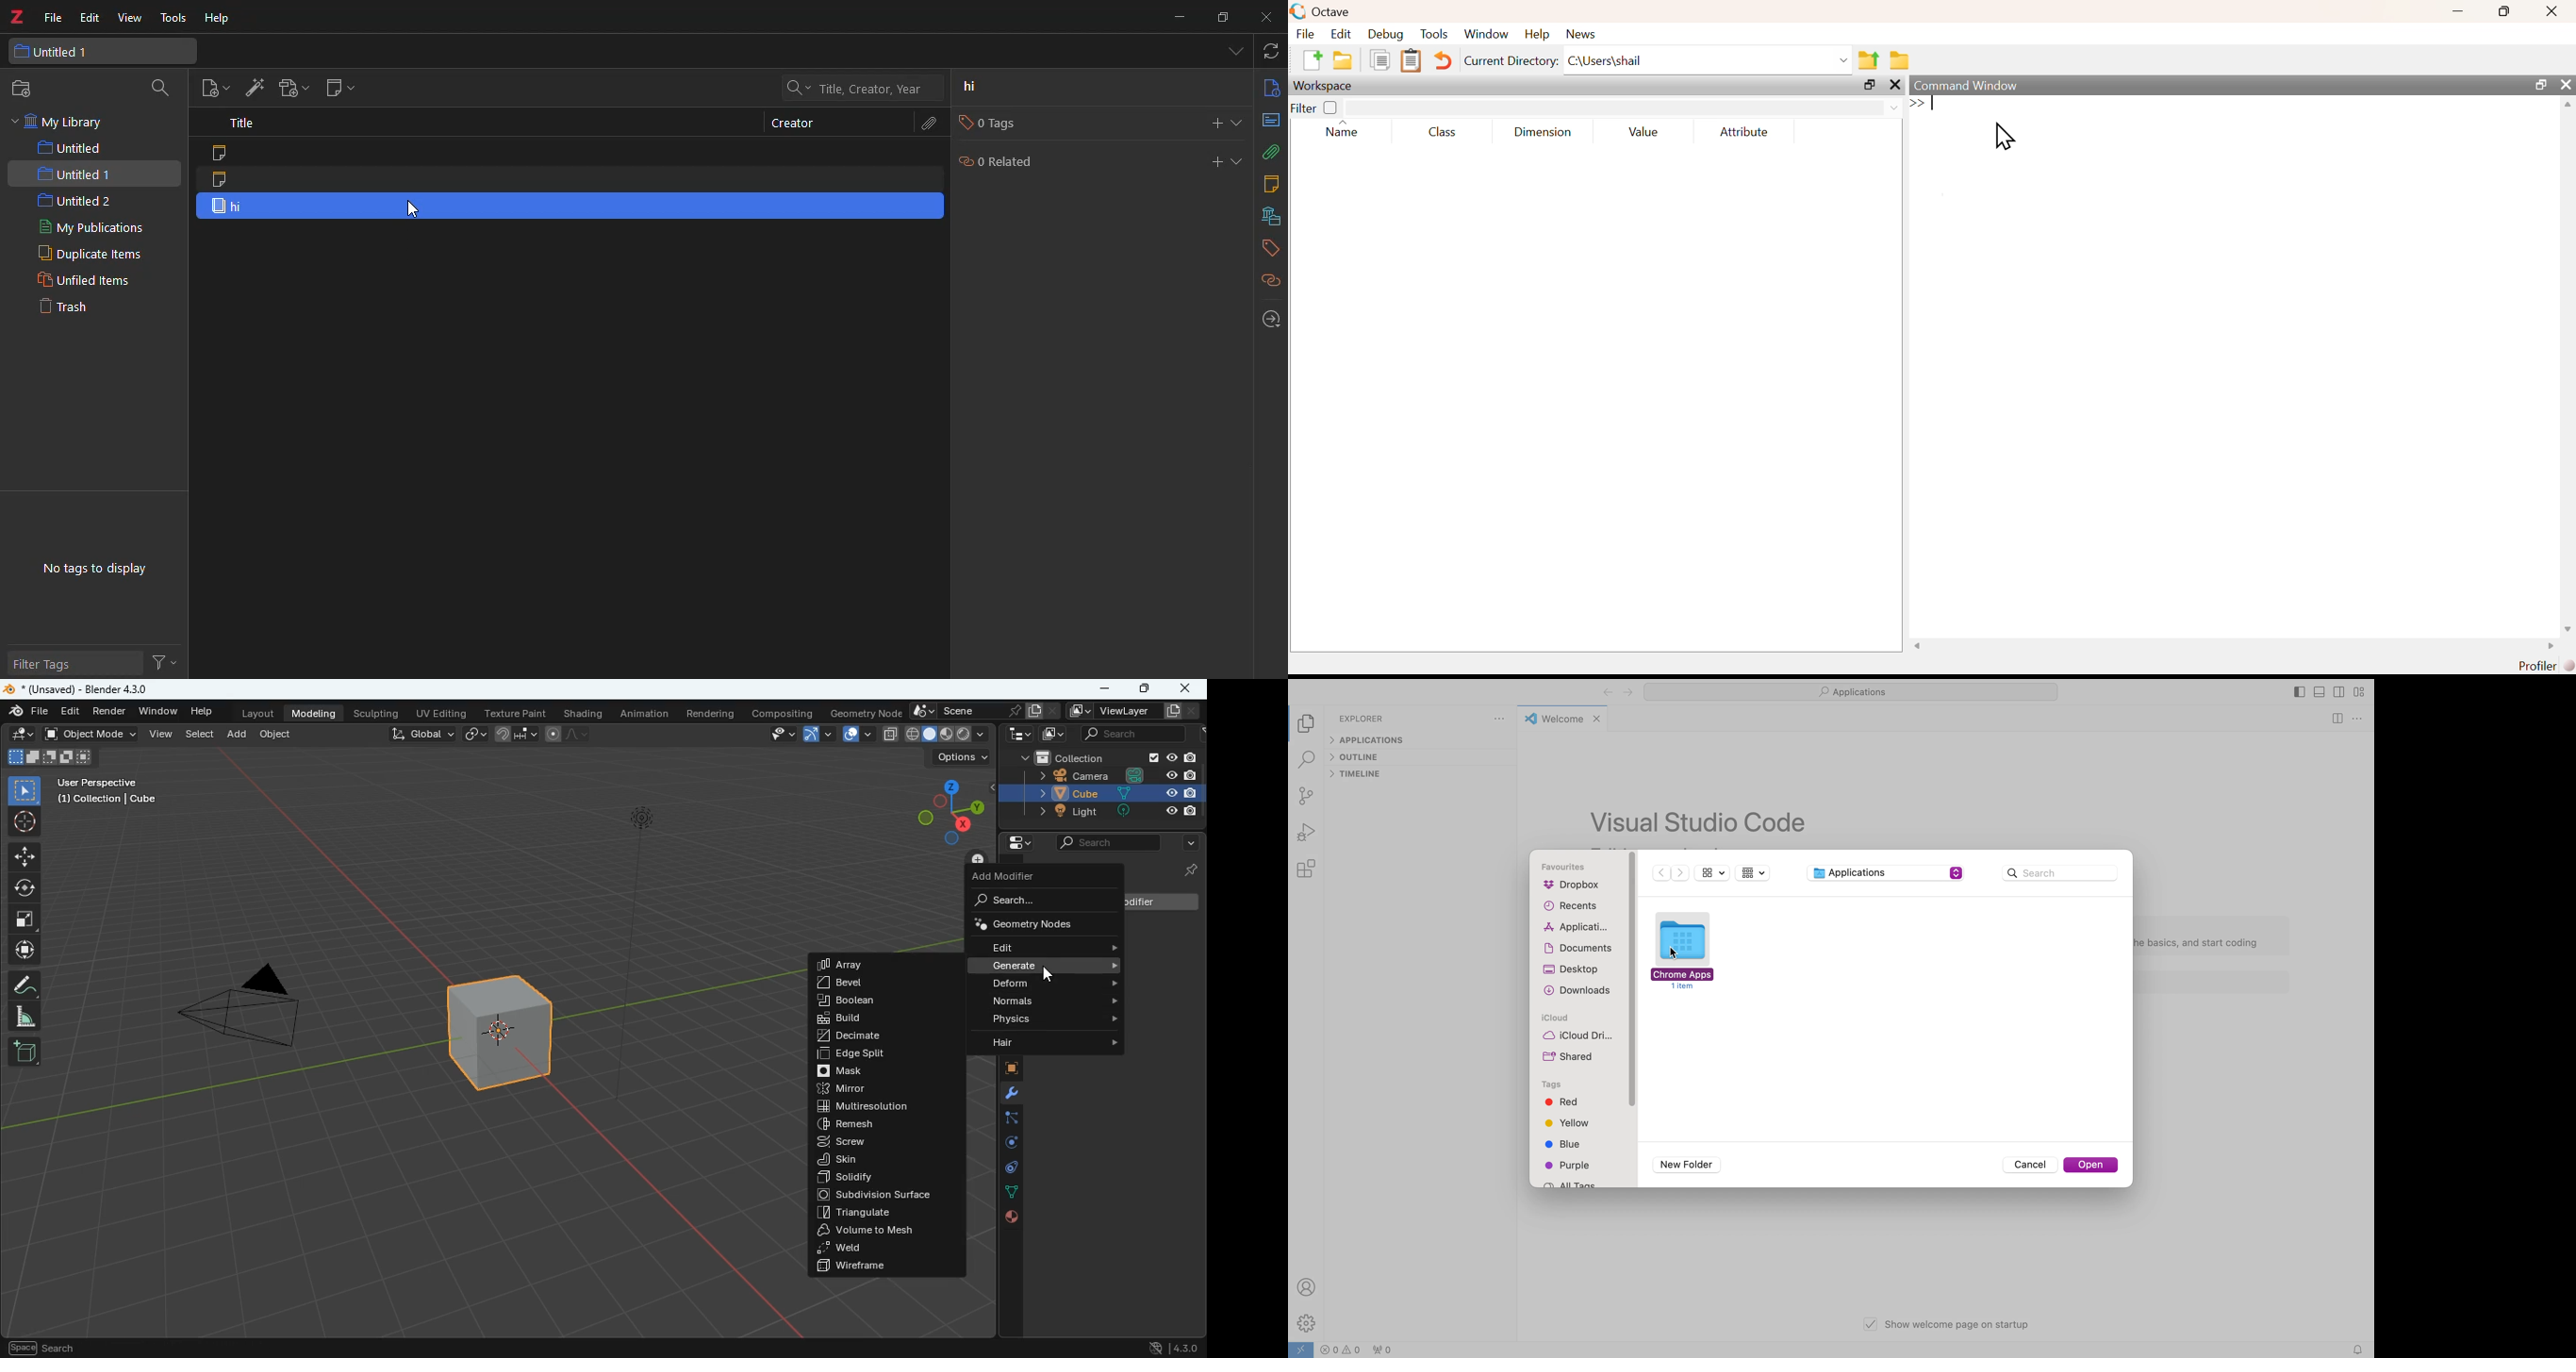 Image resolution: width=2576 pixels, height=1372 pixels. I want to click on viewlayer, so click(1128, 712).